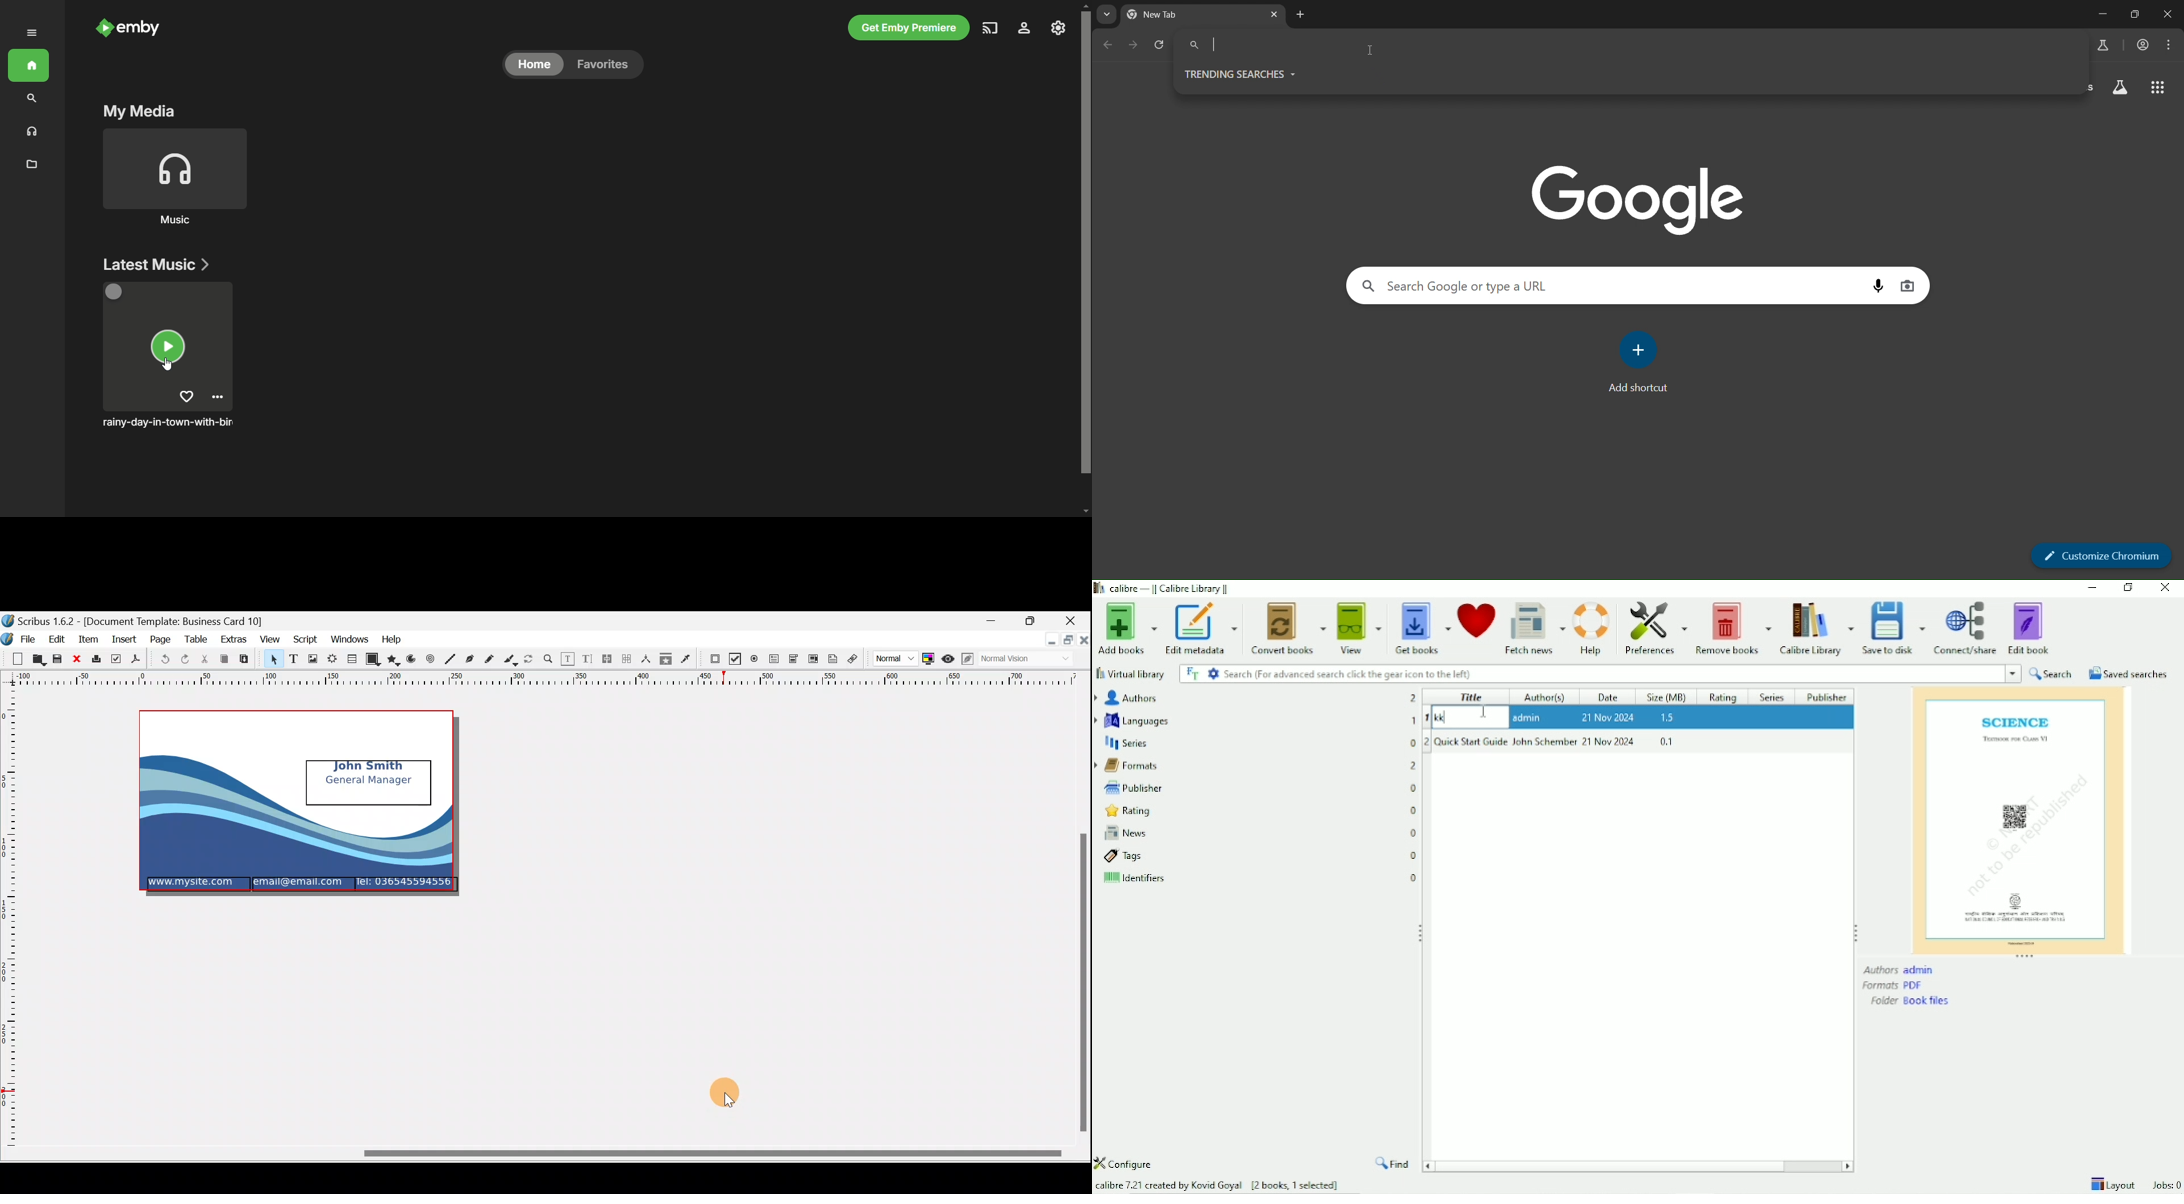 The image size is (2184, 1204). Describe the element at coordinates (588, 658) in the screenshot. I see `Edit text with story editor` at that location.